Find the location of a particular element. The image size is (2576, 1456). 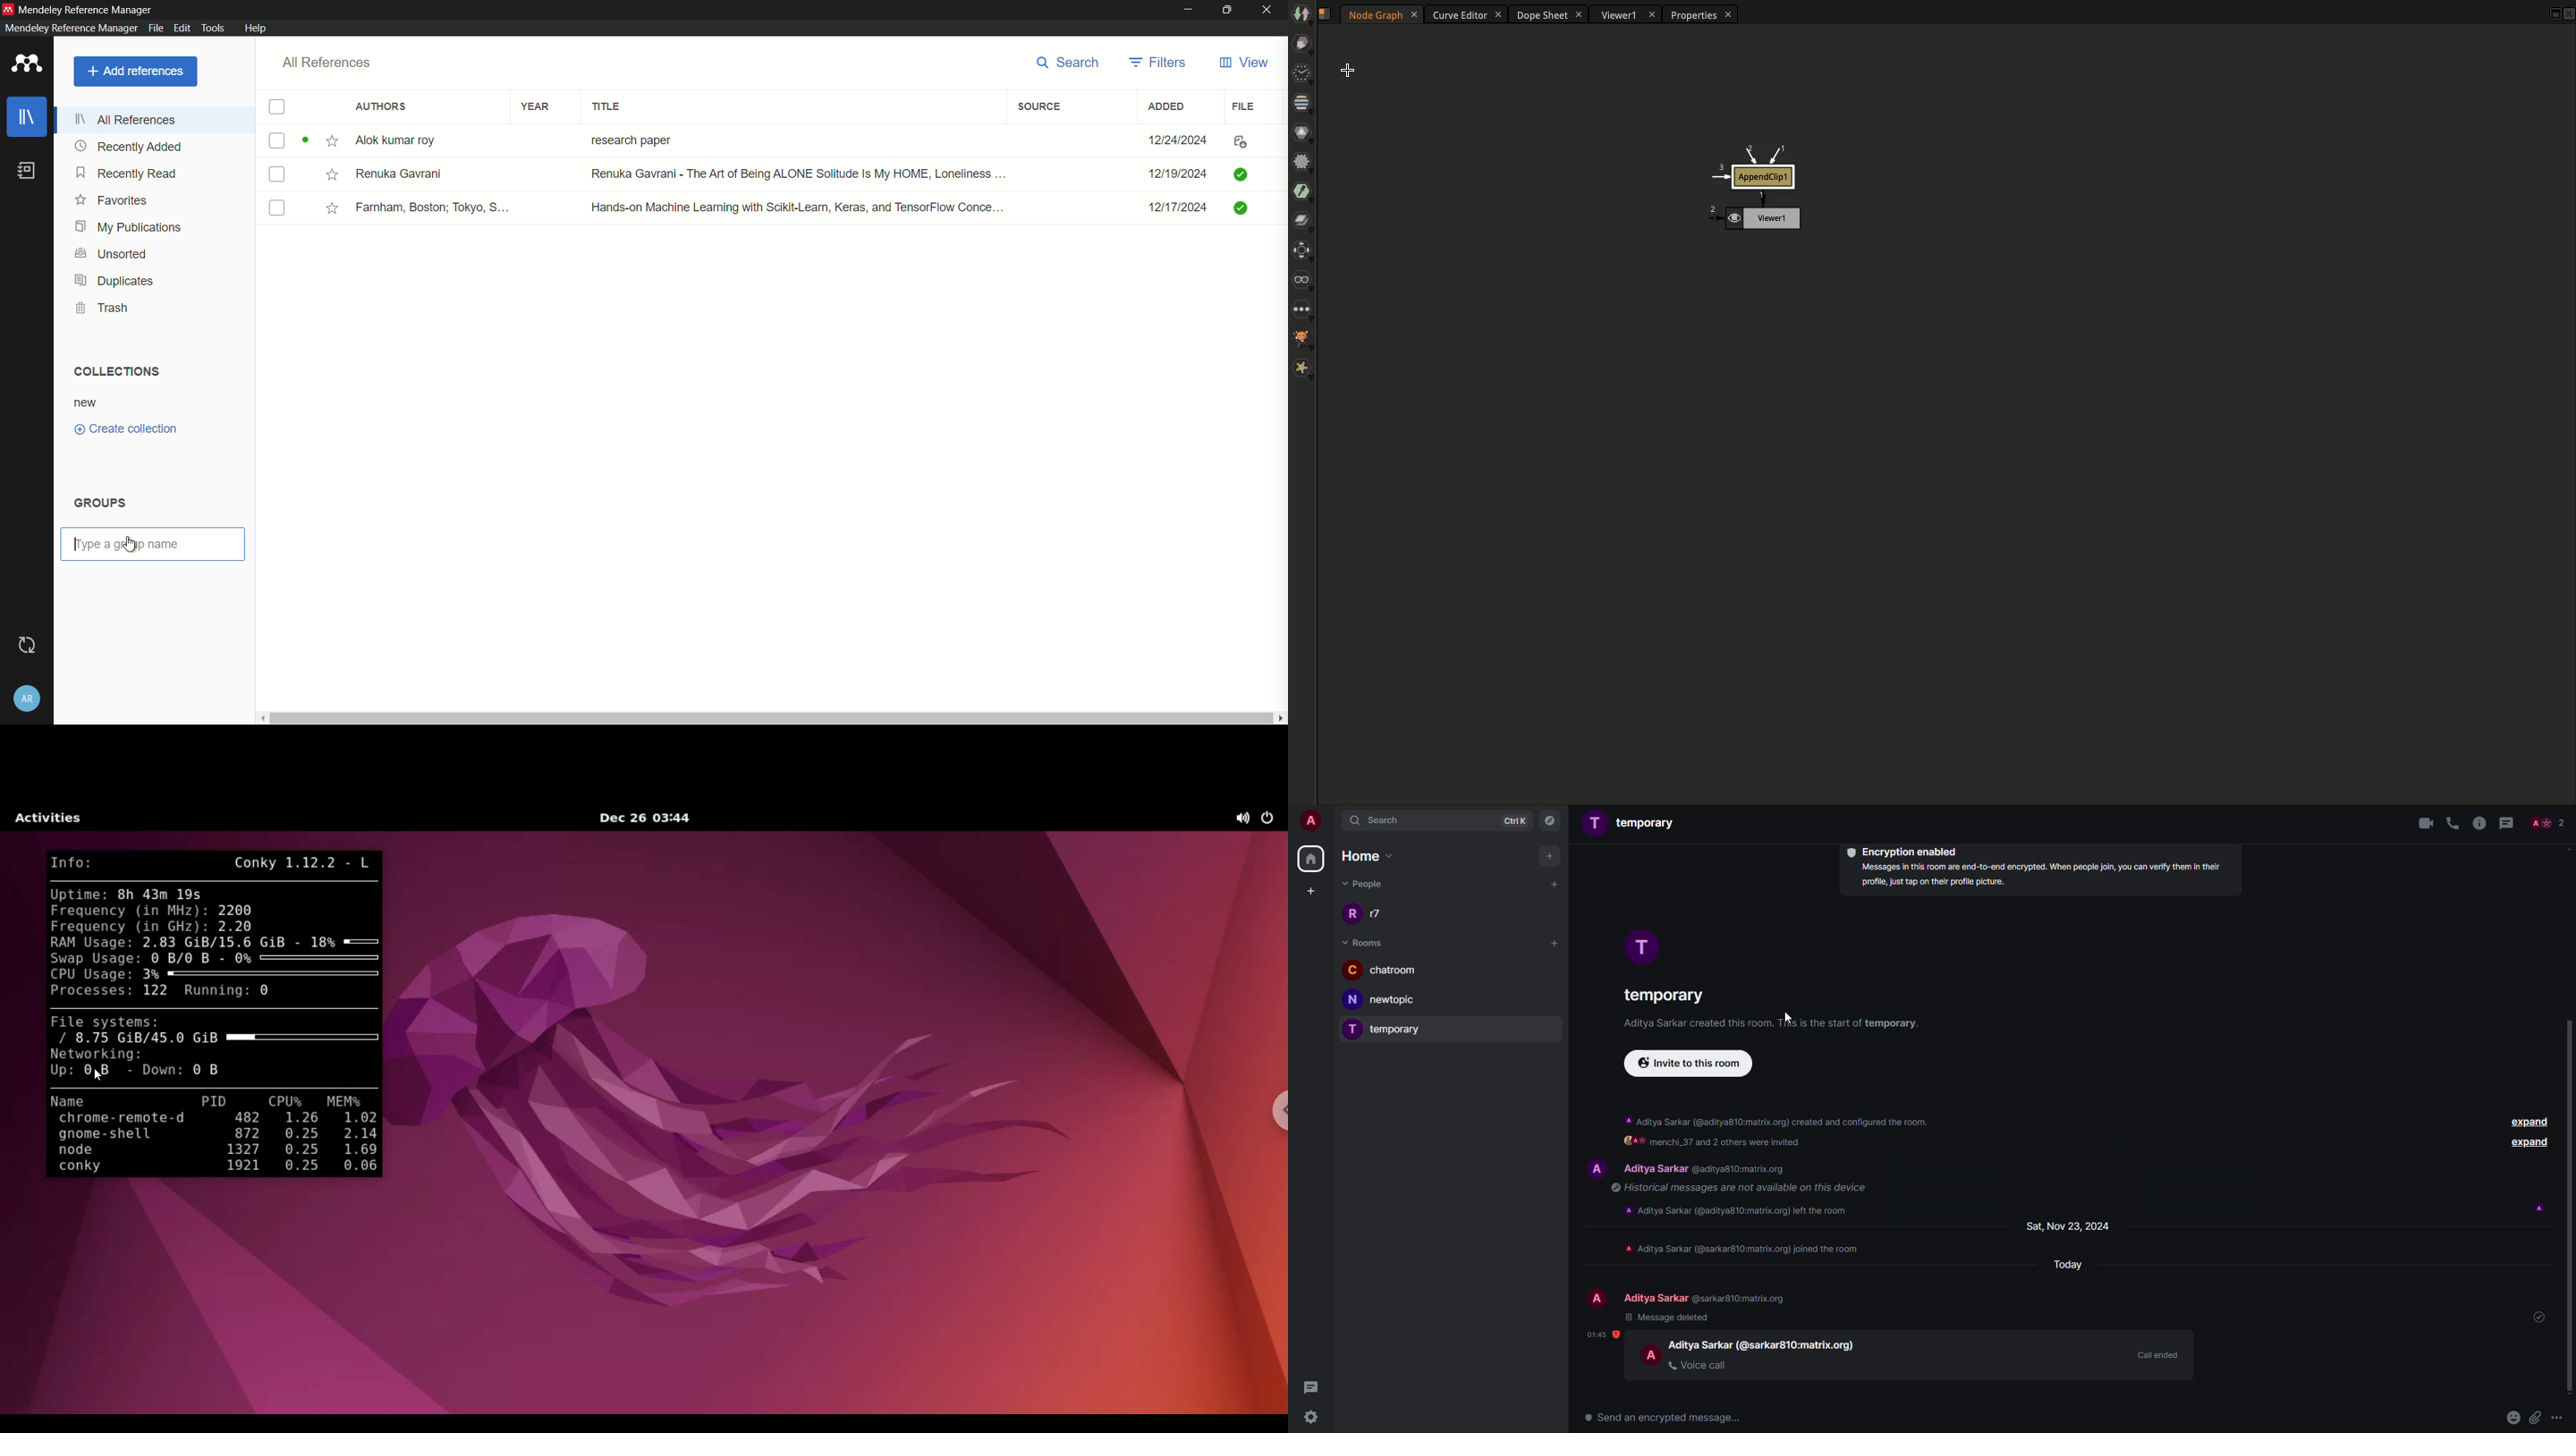

rooms is located at coordinates (1364, 943).